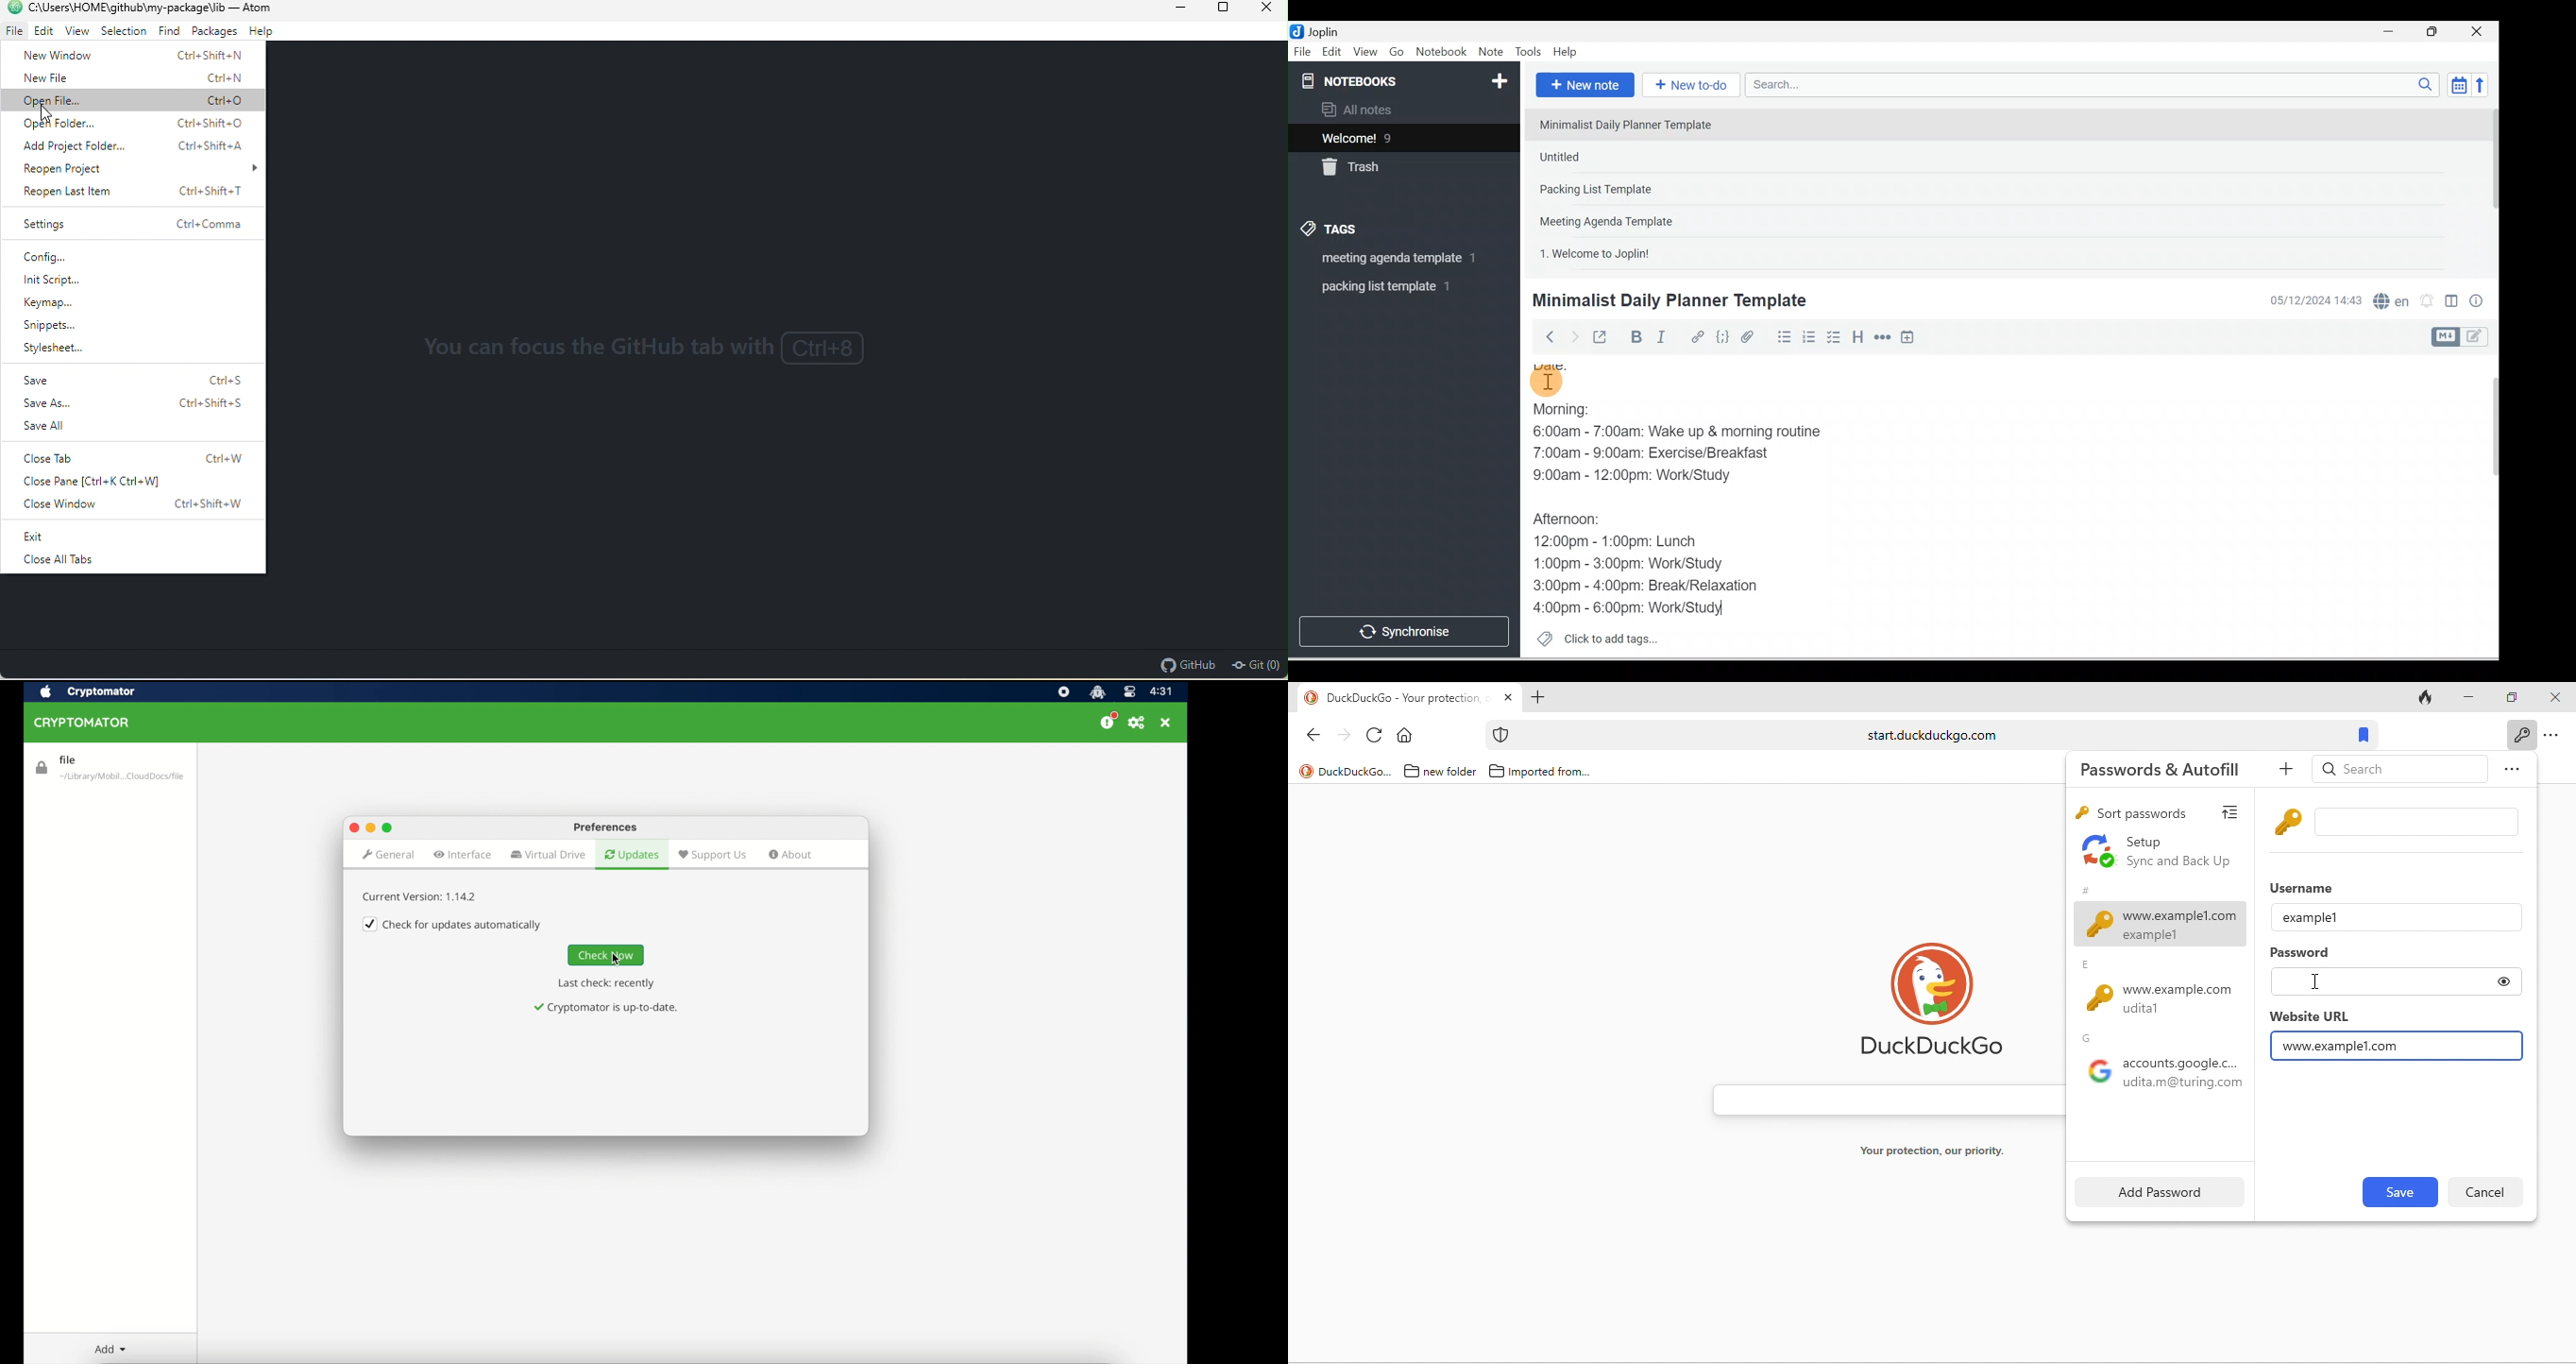 The width and height of the screenshot is (2576, 1372). Describe the element at coordinates (1665, 453) in the screenshot. I see `7:00am - 9:00am: Exercise/Breakfast` at that location.